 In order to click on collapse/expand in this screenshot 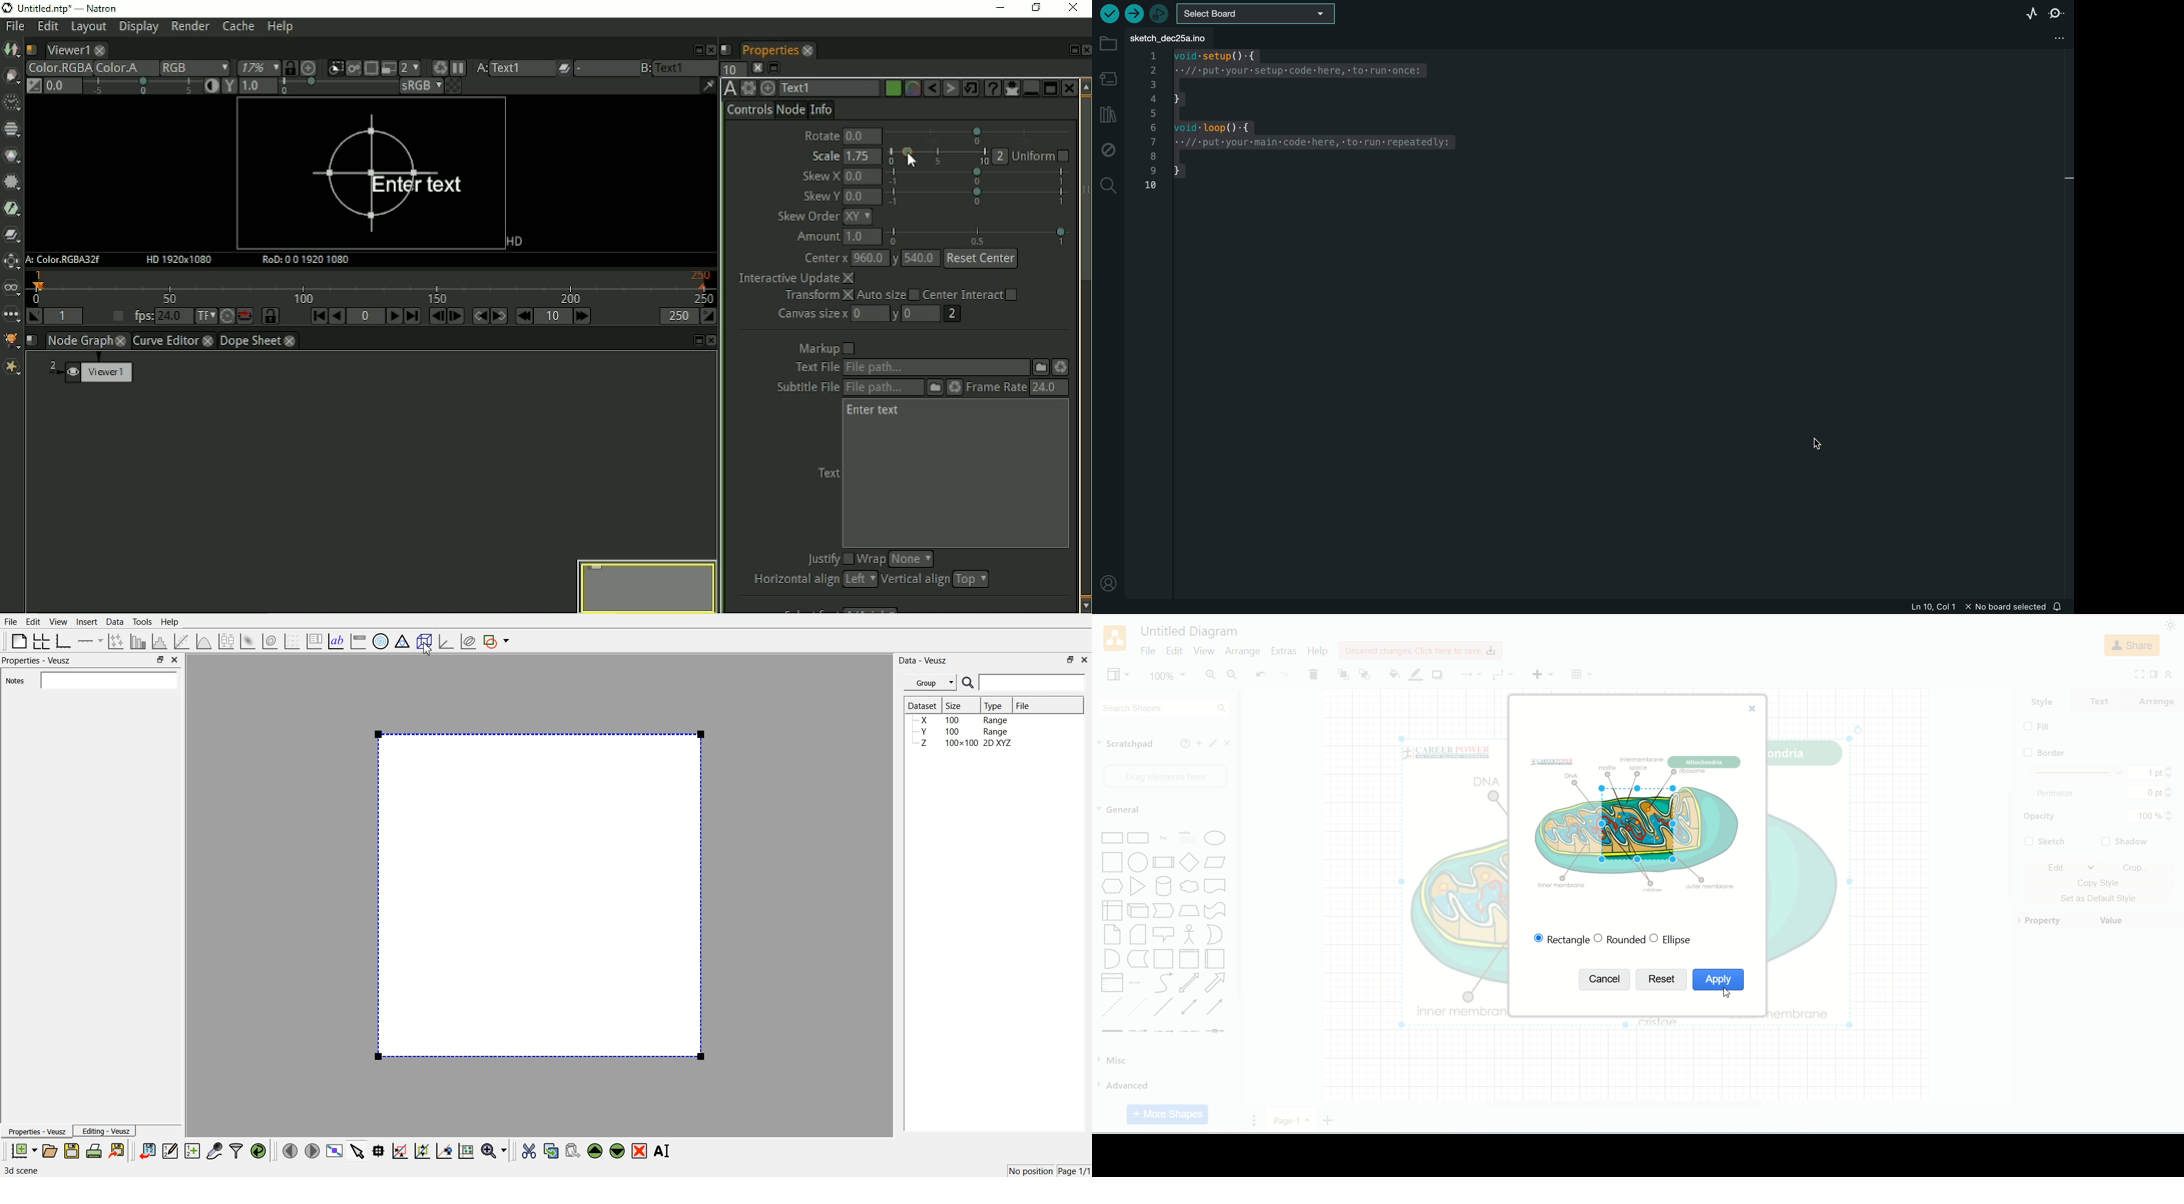, I will do `click(2169, 675)`.